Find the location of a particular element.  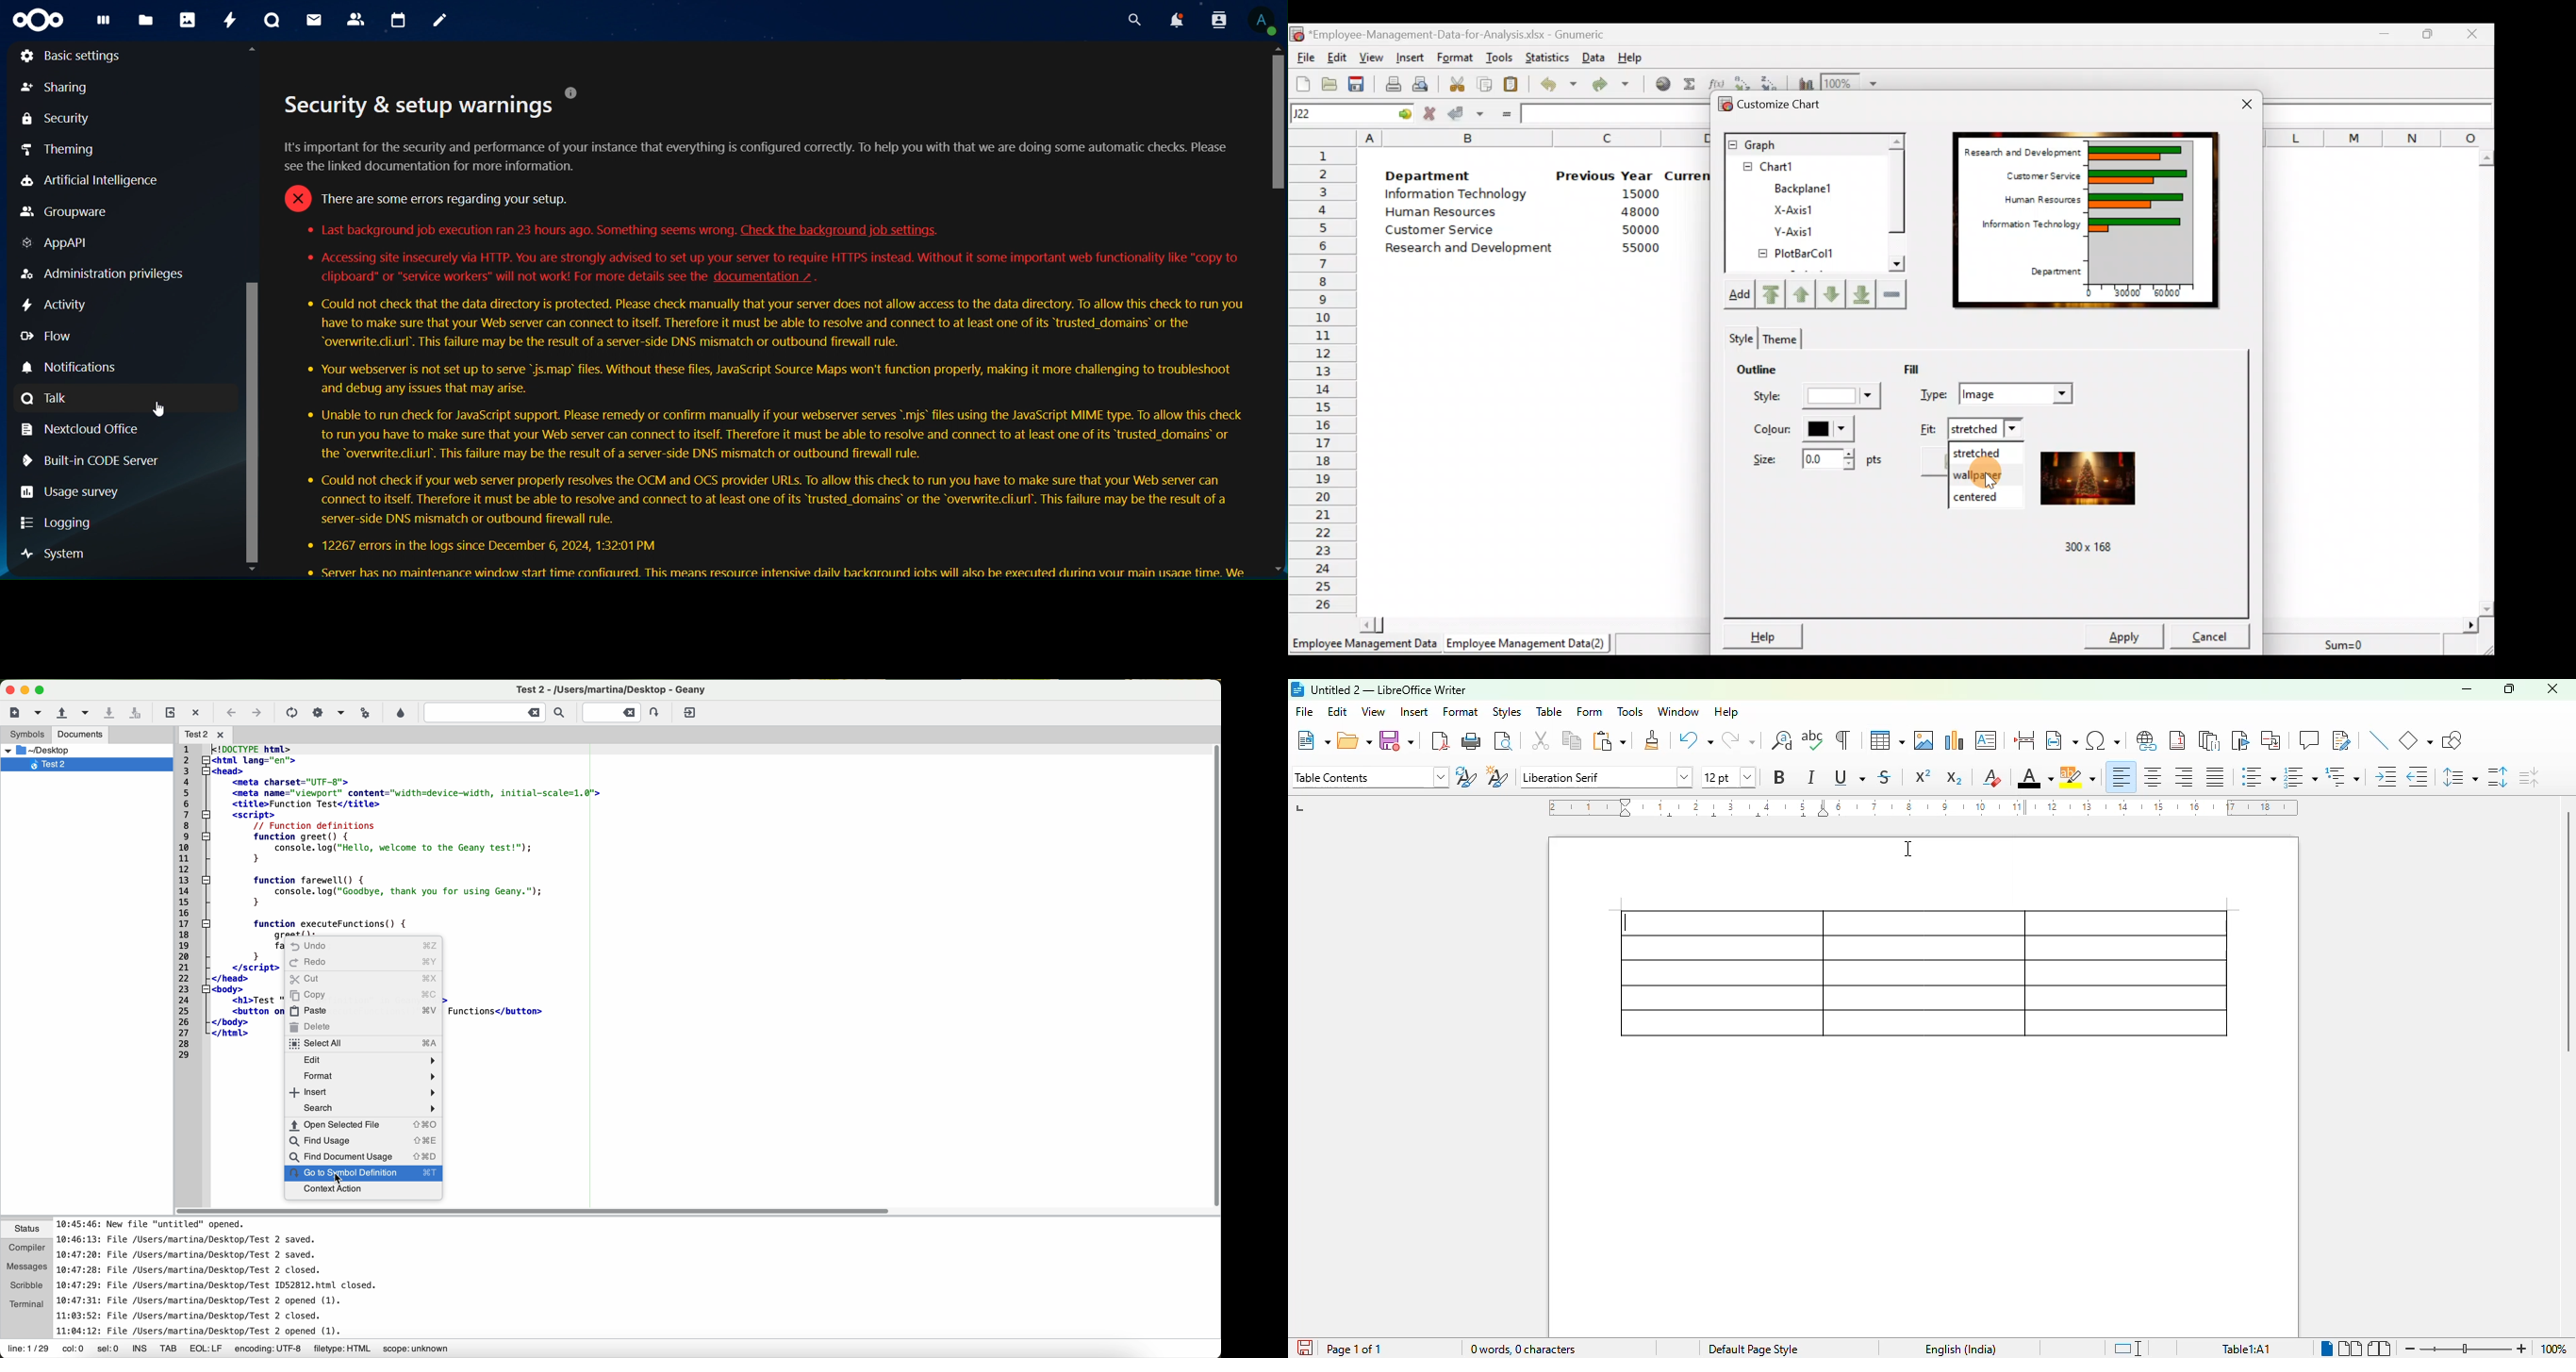

dashboard is located at coordinates (103, 24).